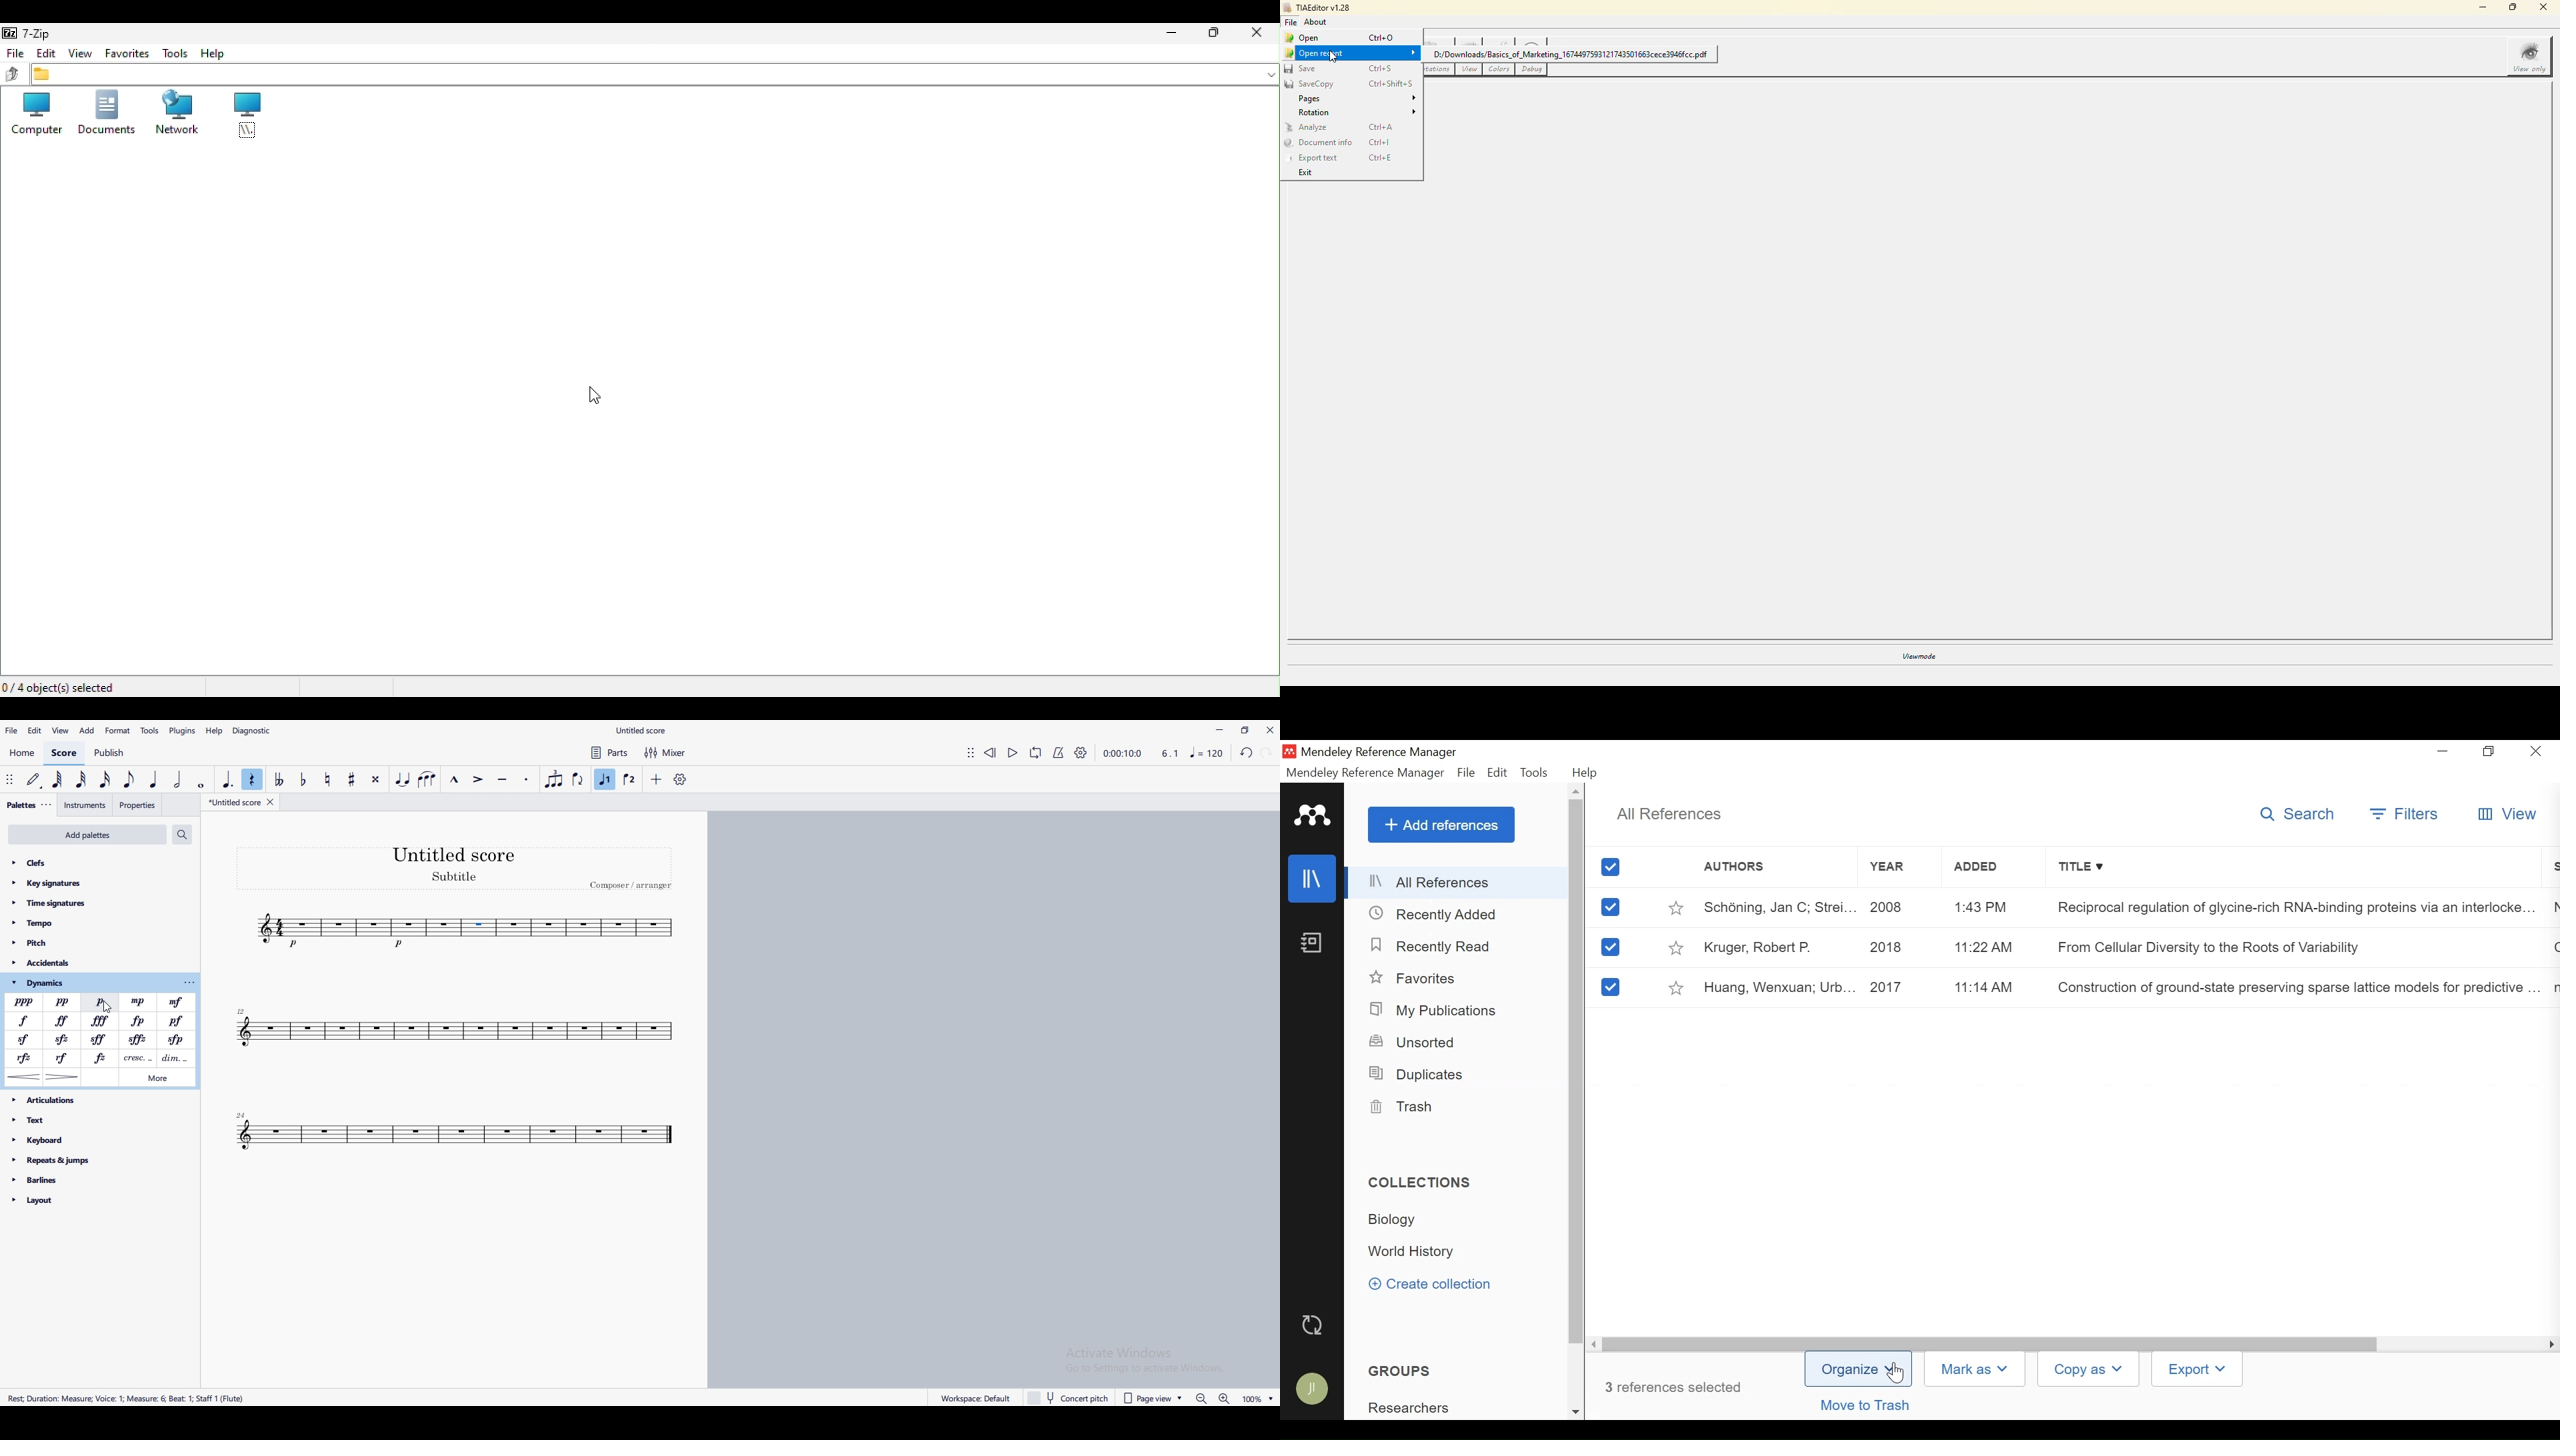 This screenshot has width=2576, height=1456. I want to click on 11:22 AM, so click(1983, 949).